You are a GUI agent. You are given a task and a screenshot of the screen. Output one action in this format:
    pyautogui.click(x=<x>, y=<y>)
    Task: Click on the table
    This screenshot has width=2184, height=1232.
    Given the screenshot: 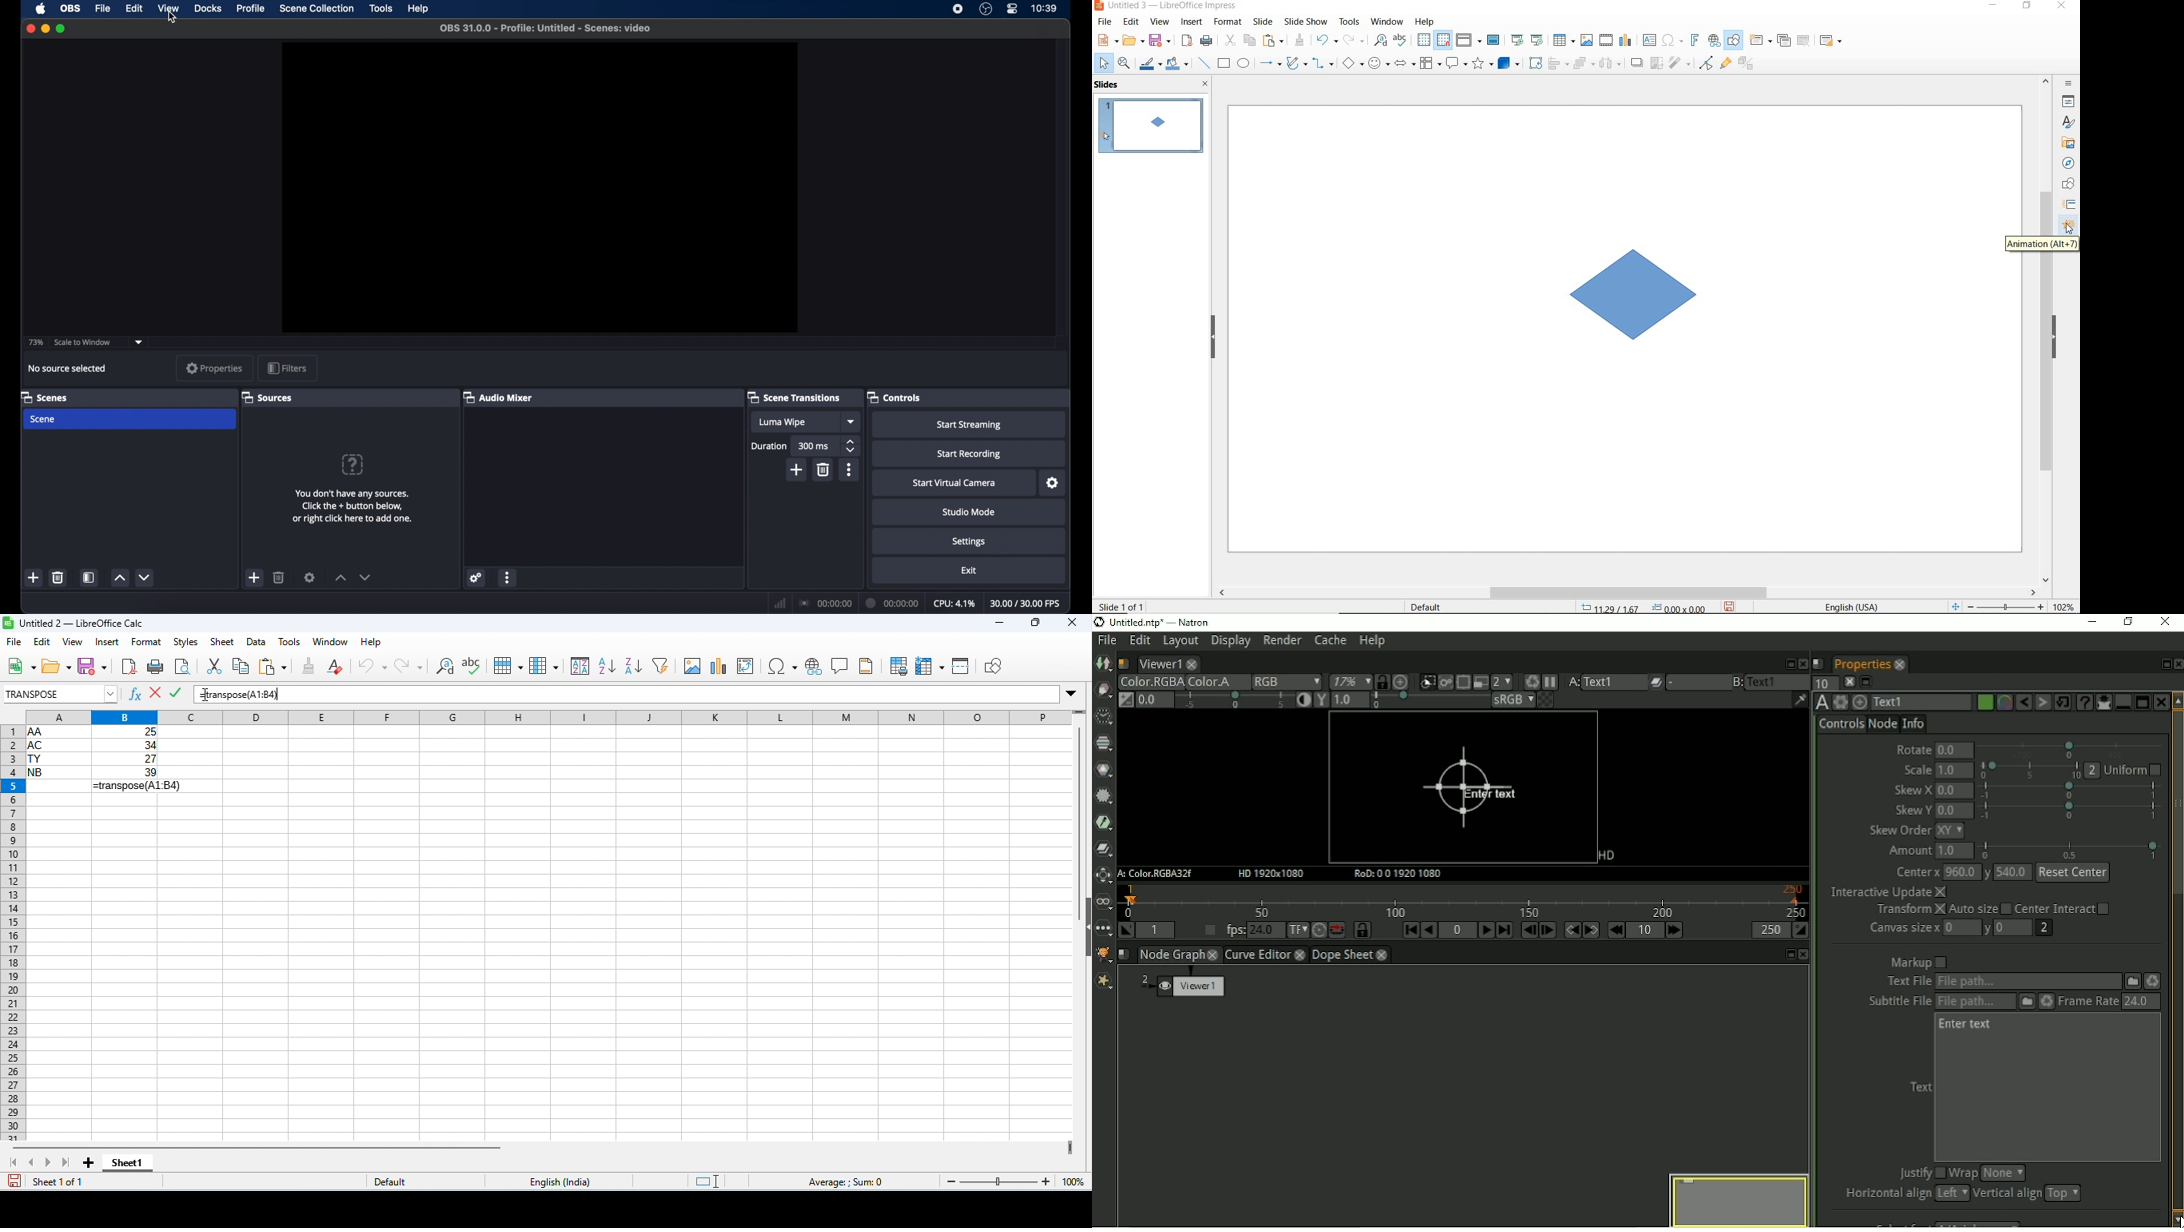 What is the action you would take?
    pyautogui.click(x=1565, y=41)
    